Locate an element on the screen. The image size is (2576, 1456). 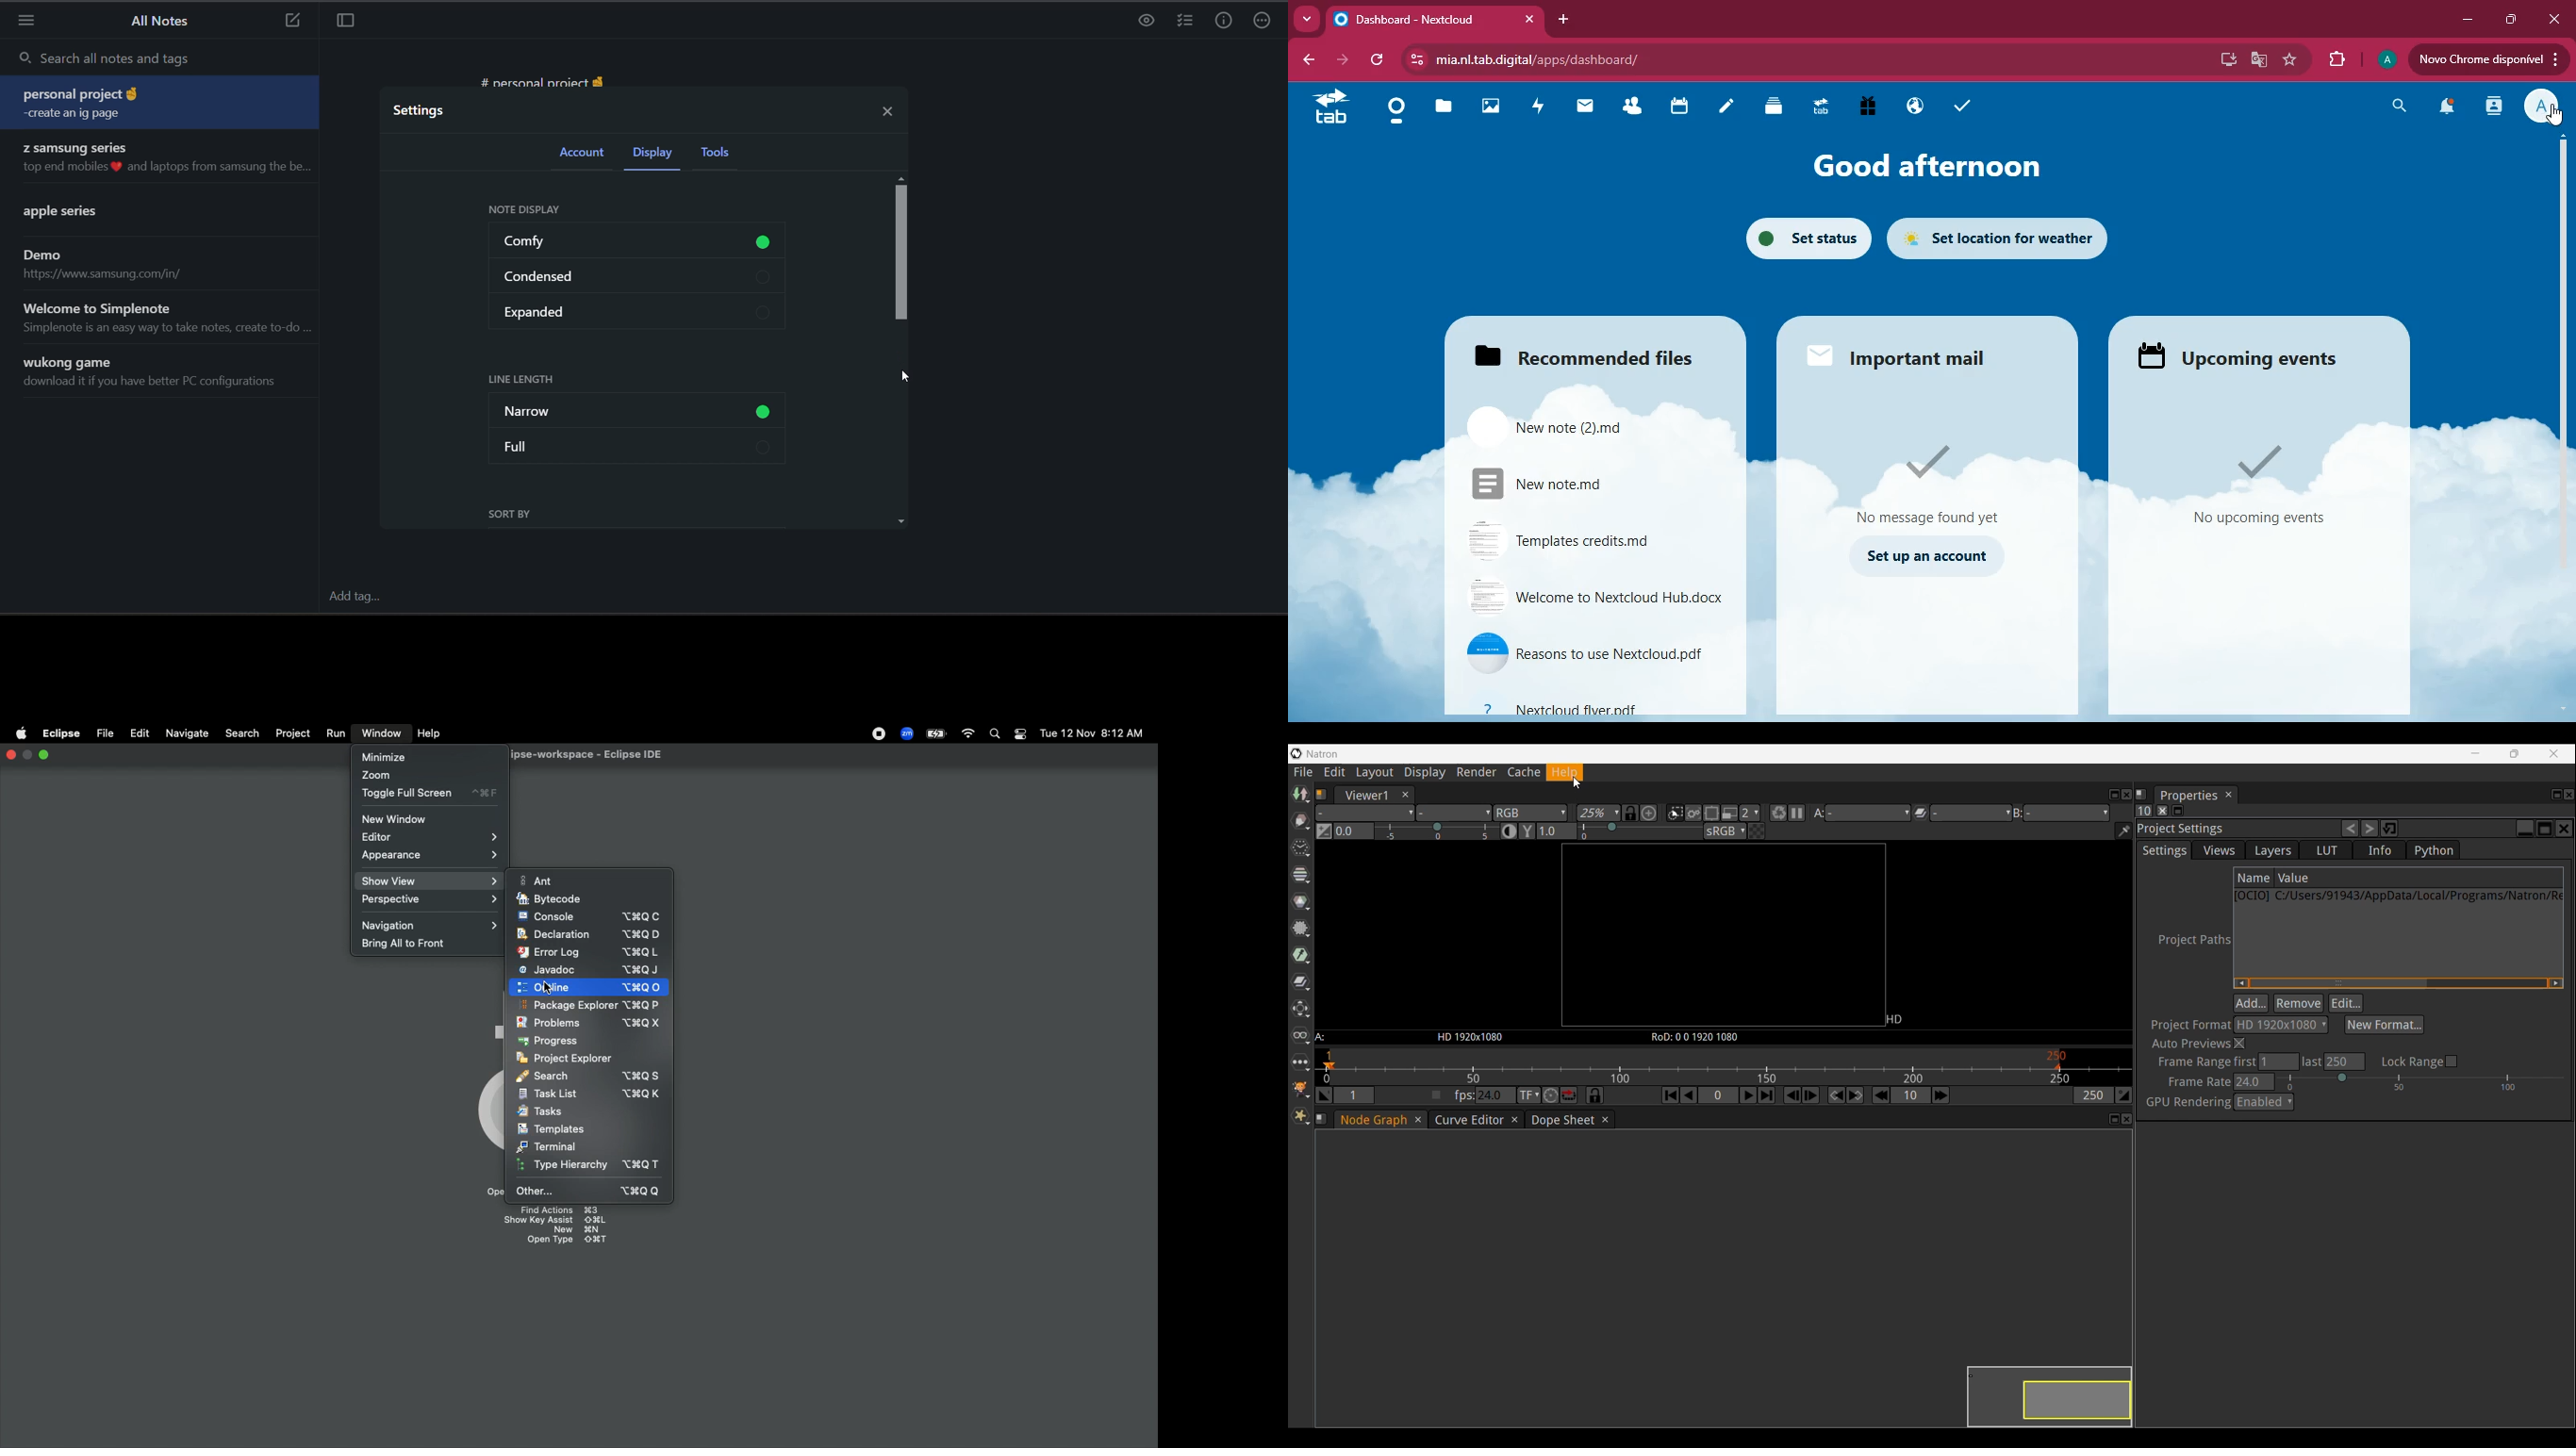
note title and preview is located at coordinates (99, 213).